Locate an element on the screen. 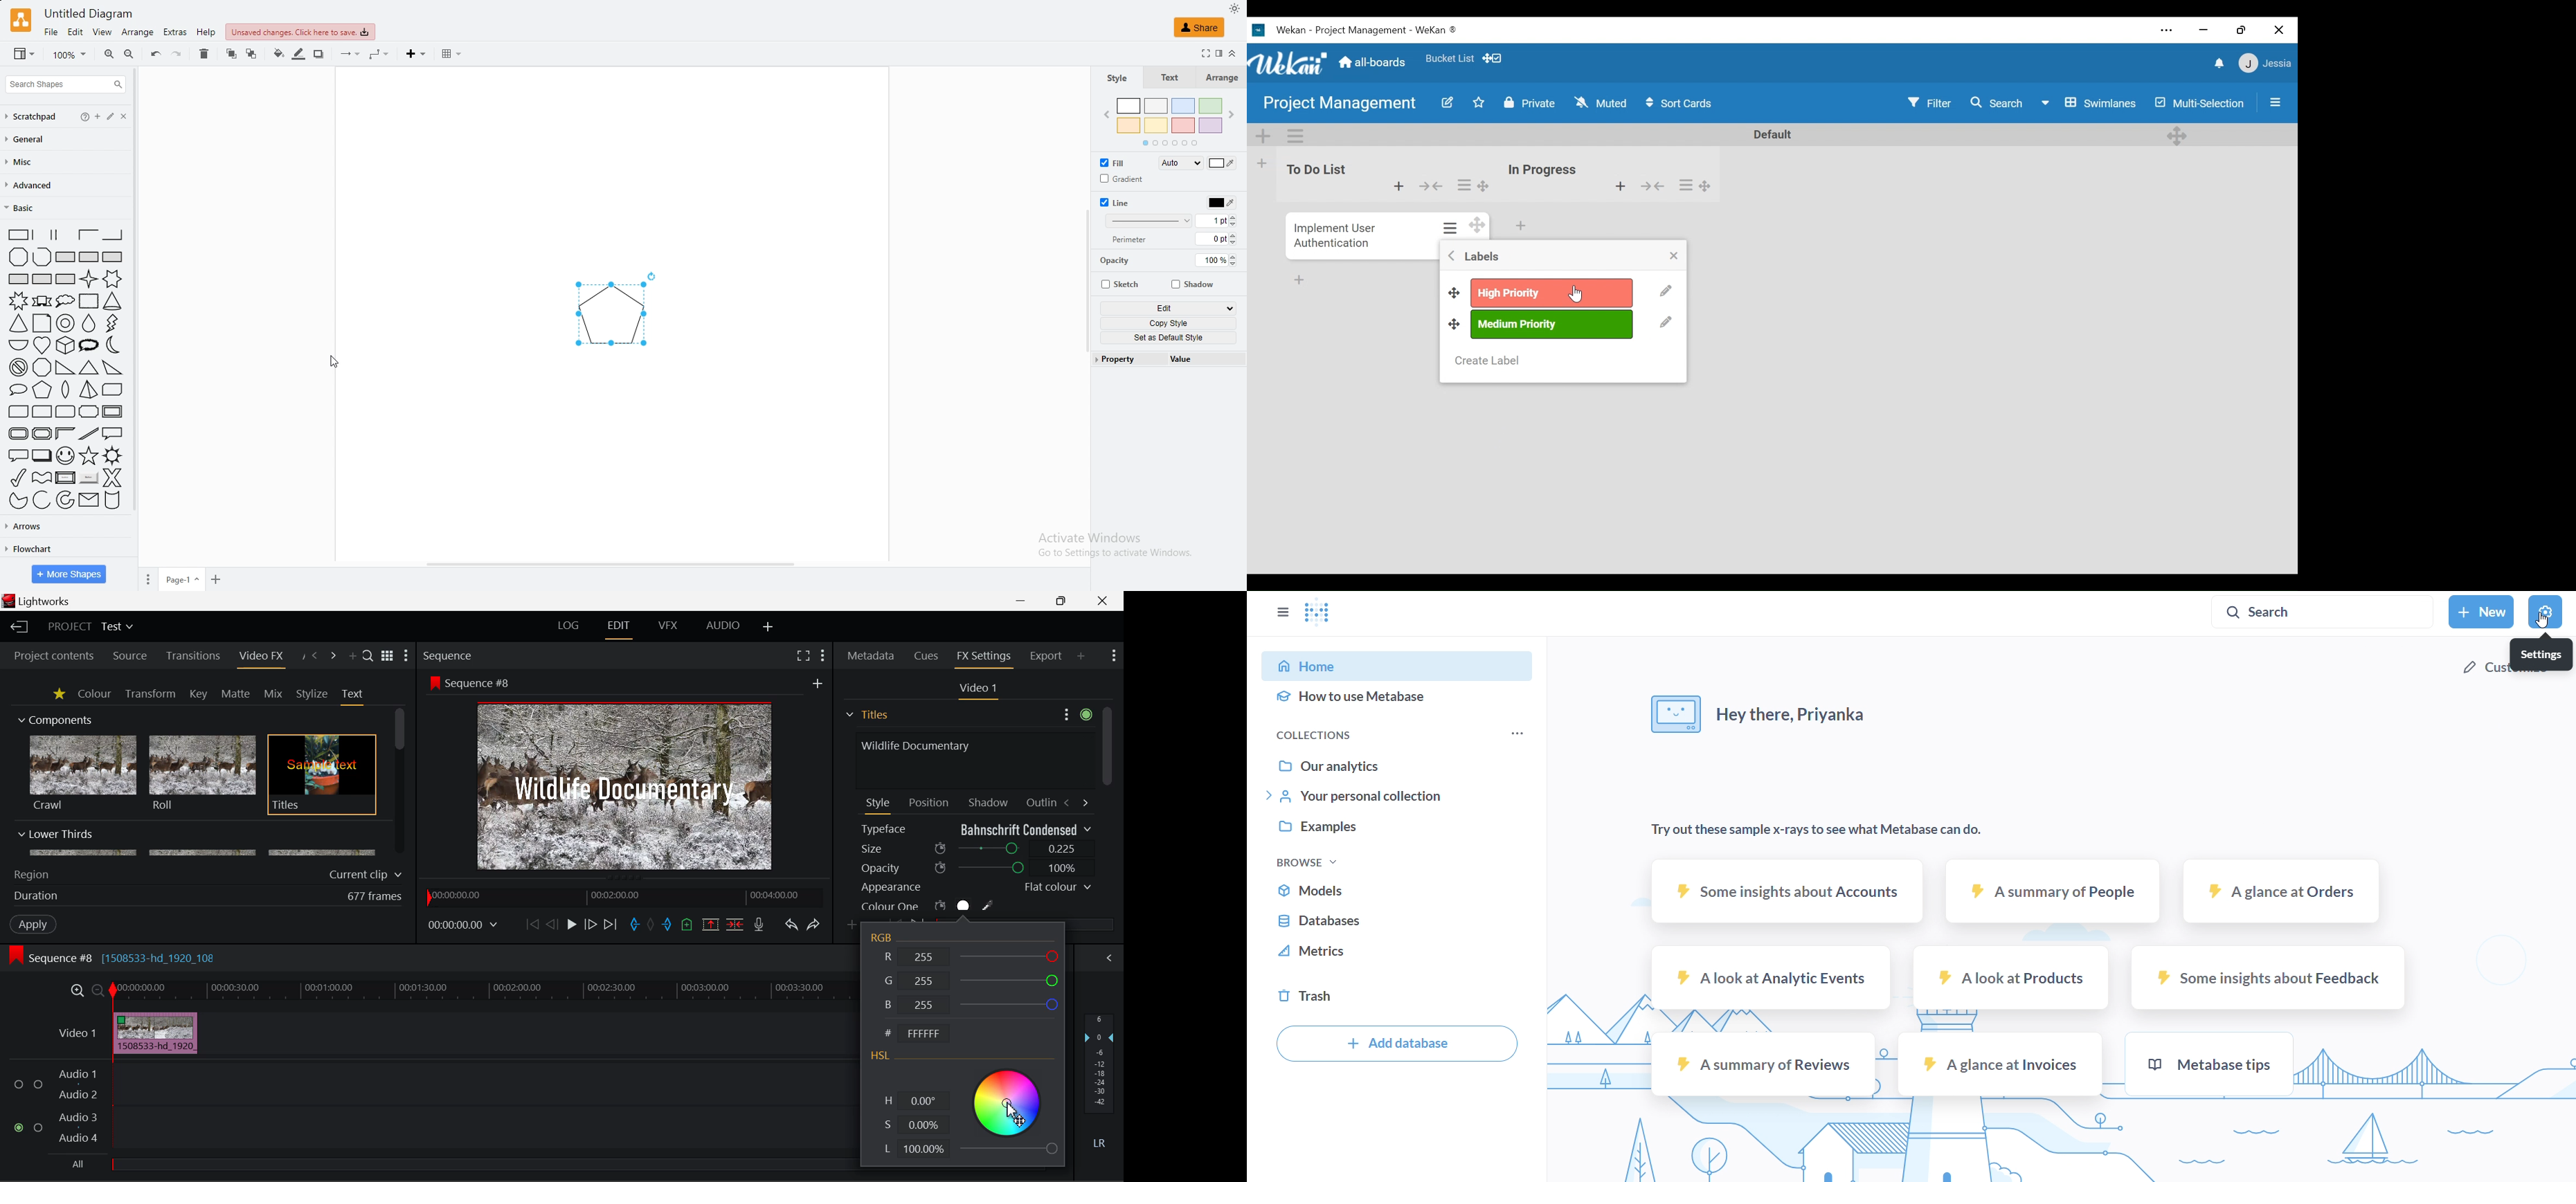  Remove Marked Section is located at coordinates (711, 925).